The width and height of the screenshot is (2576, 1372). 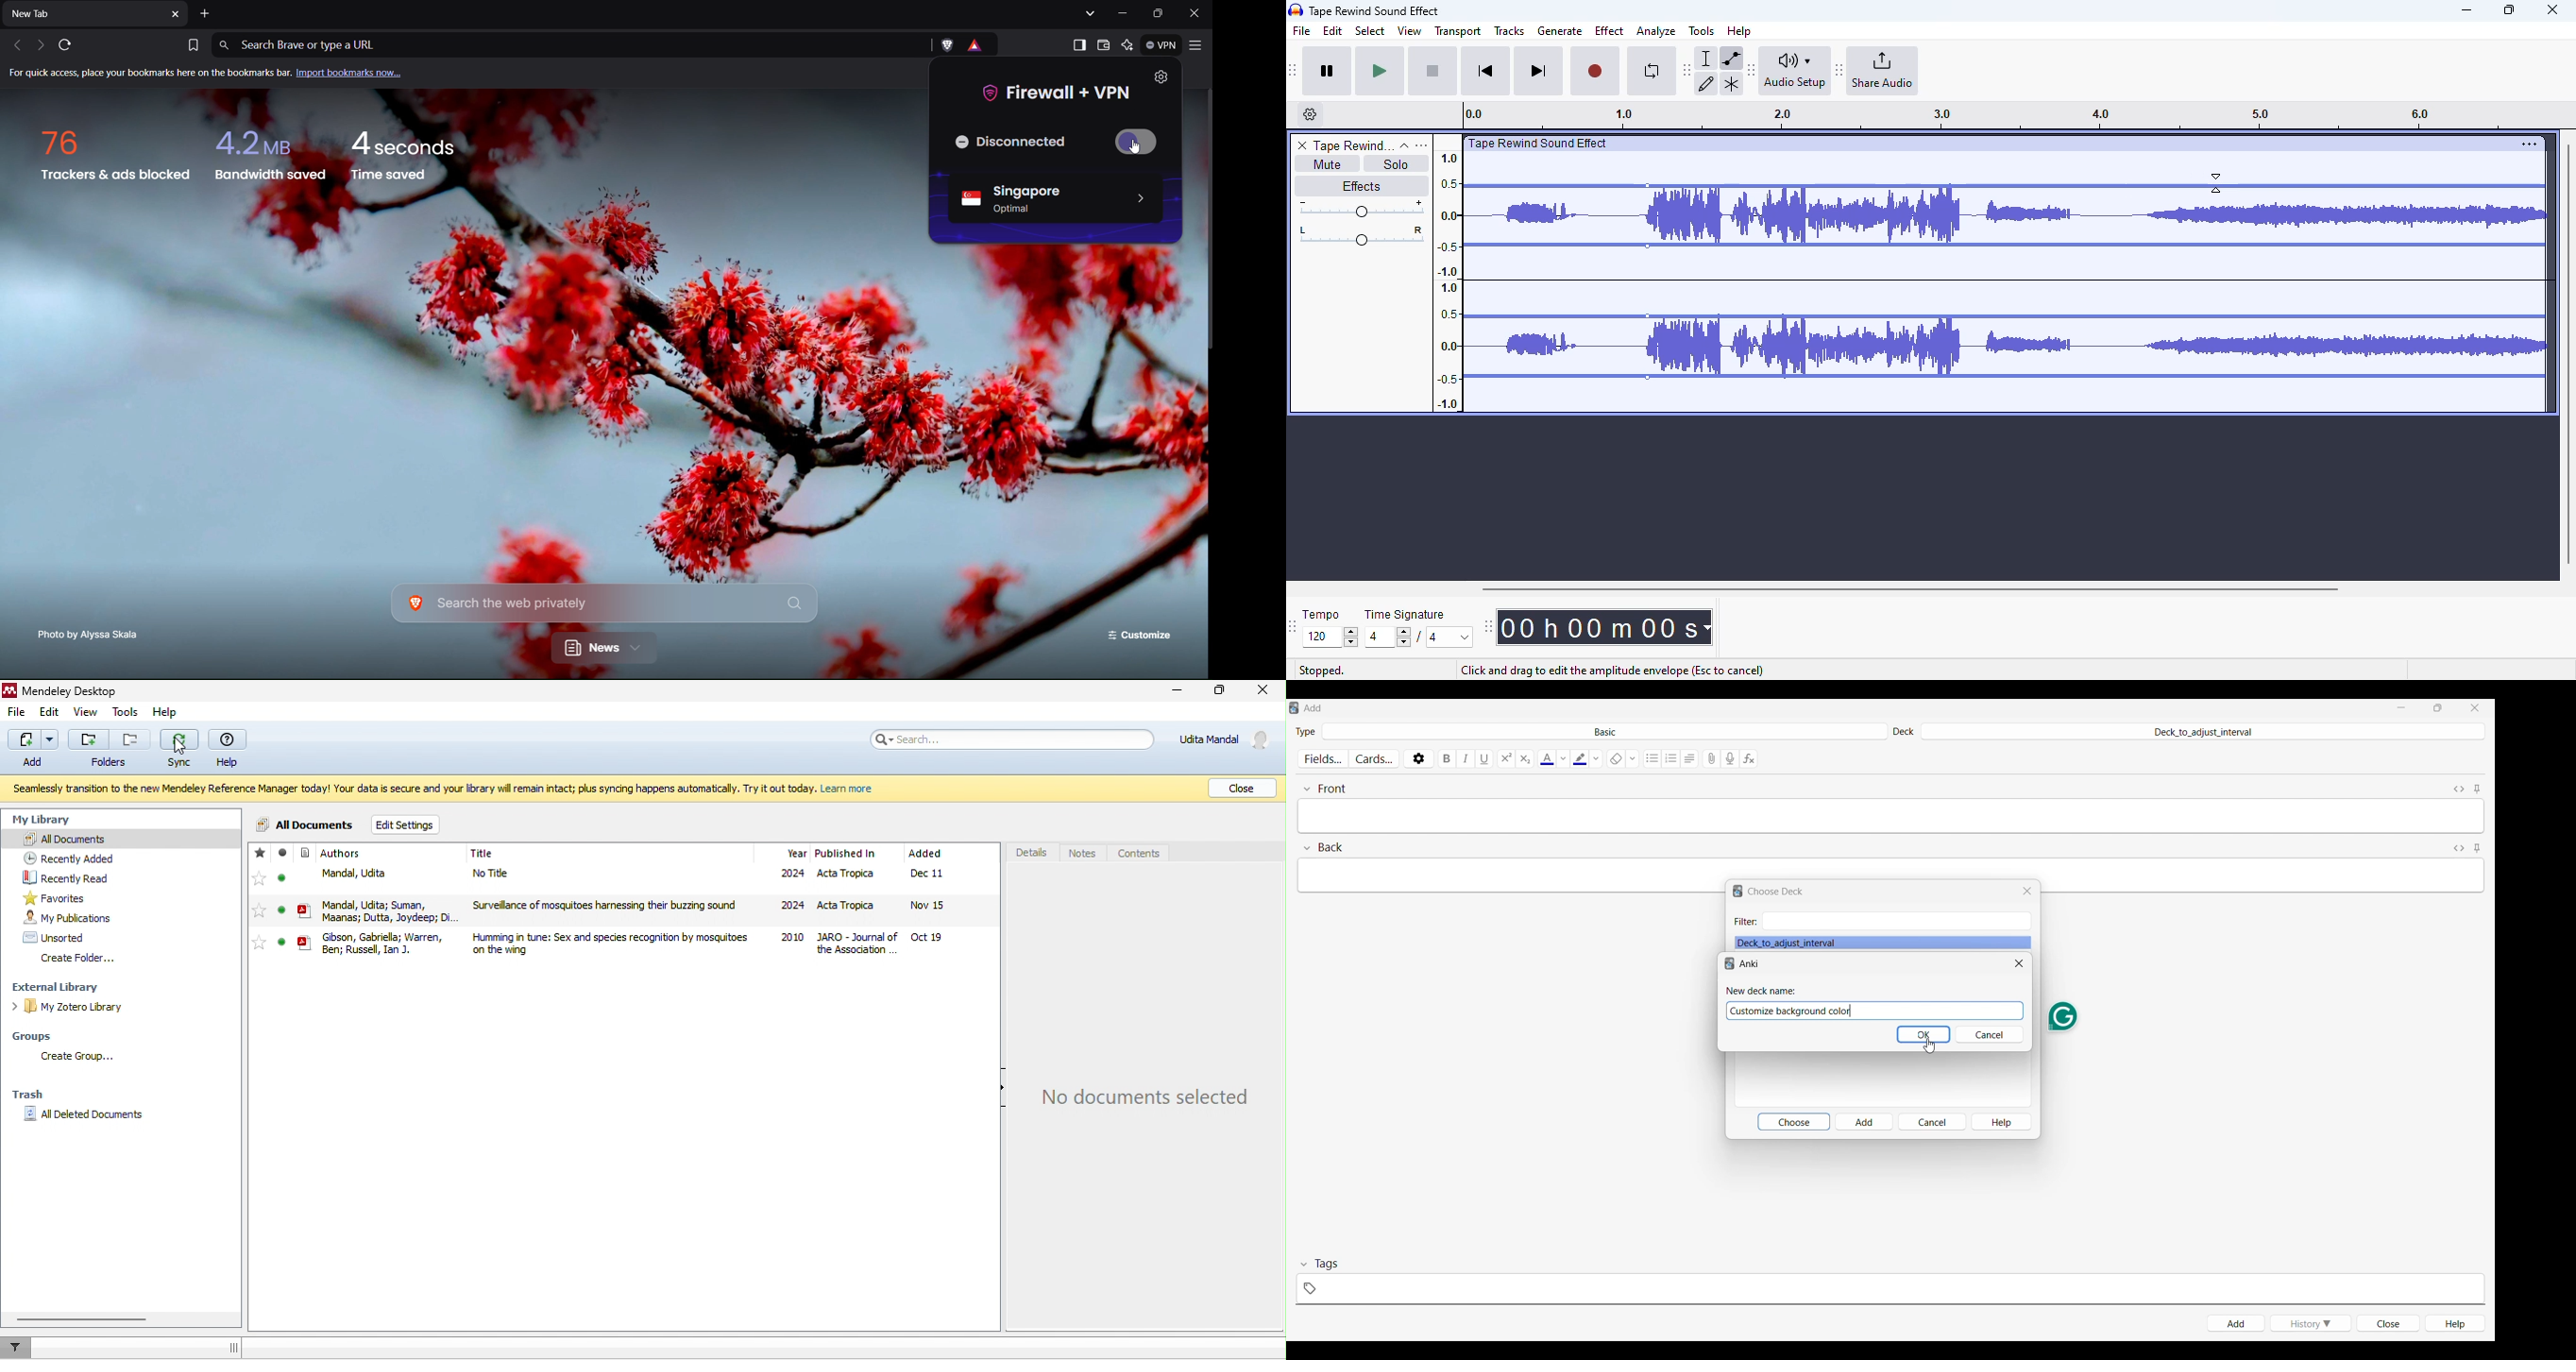 What do you see at coordinates (1546, 759) in the screenshot?
I see `Selected text color` at bounding box center [1546, 759].